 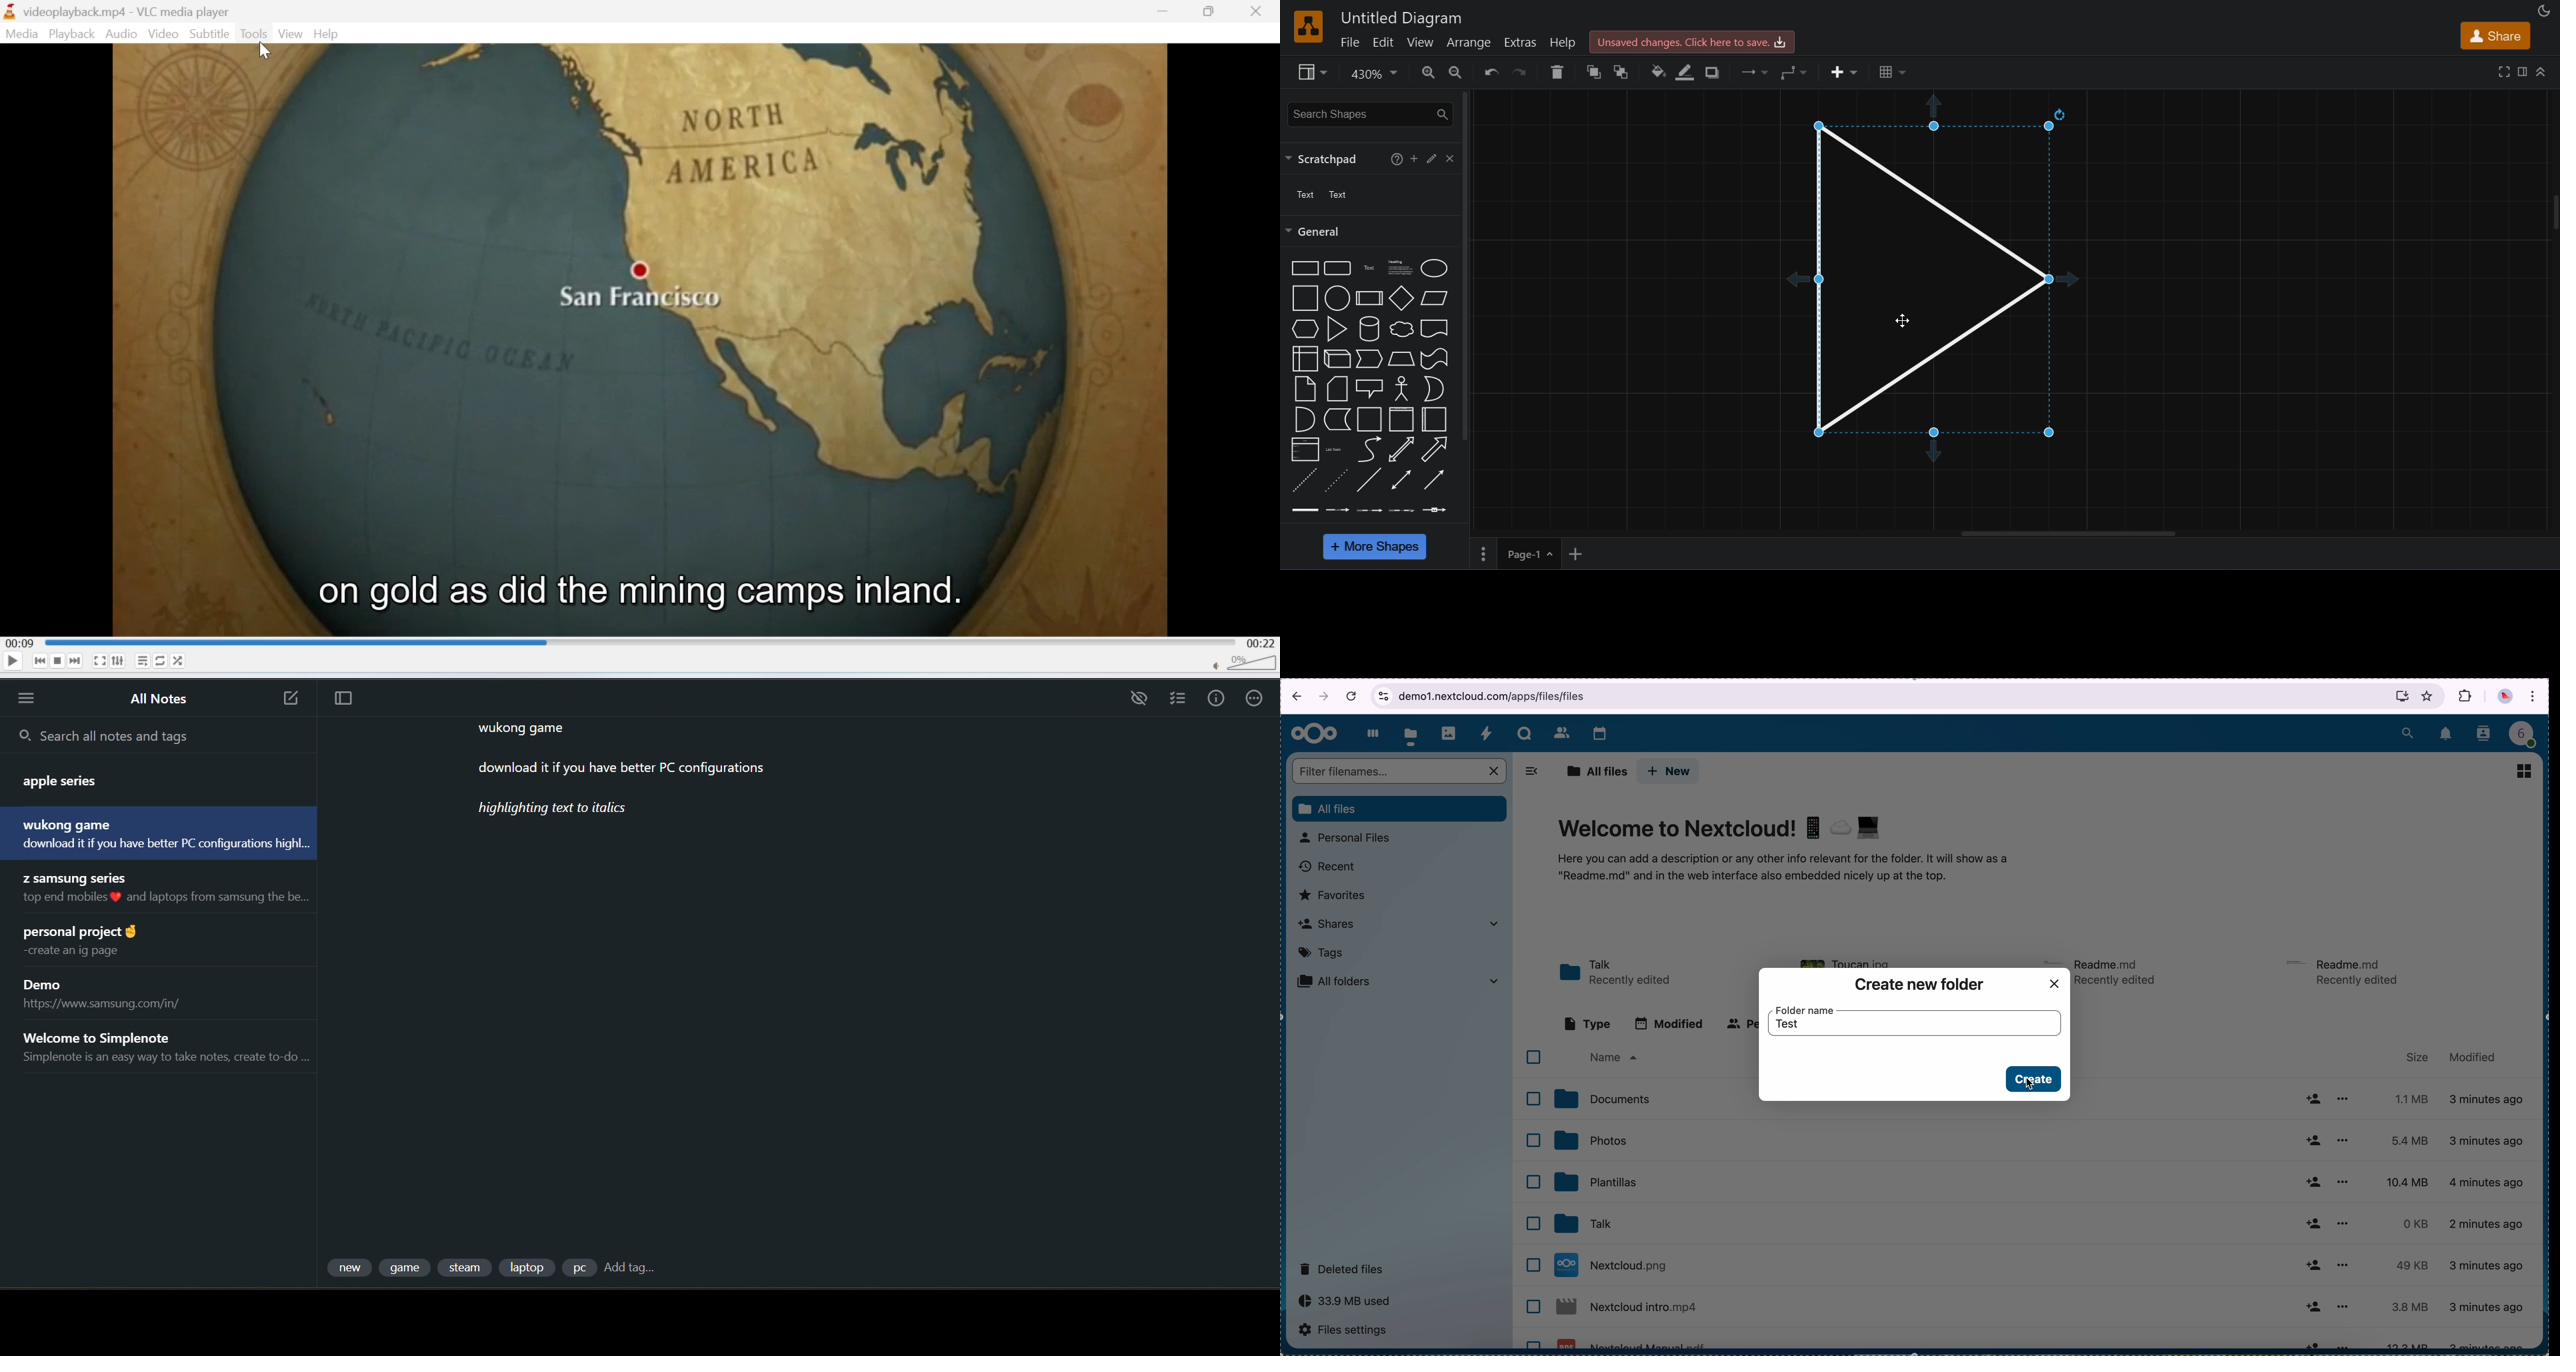 I want to click on more options, so click(x=2342, y=1306).